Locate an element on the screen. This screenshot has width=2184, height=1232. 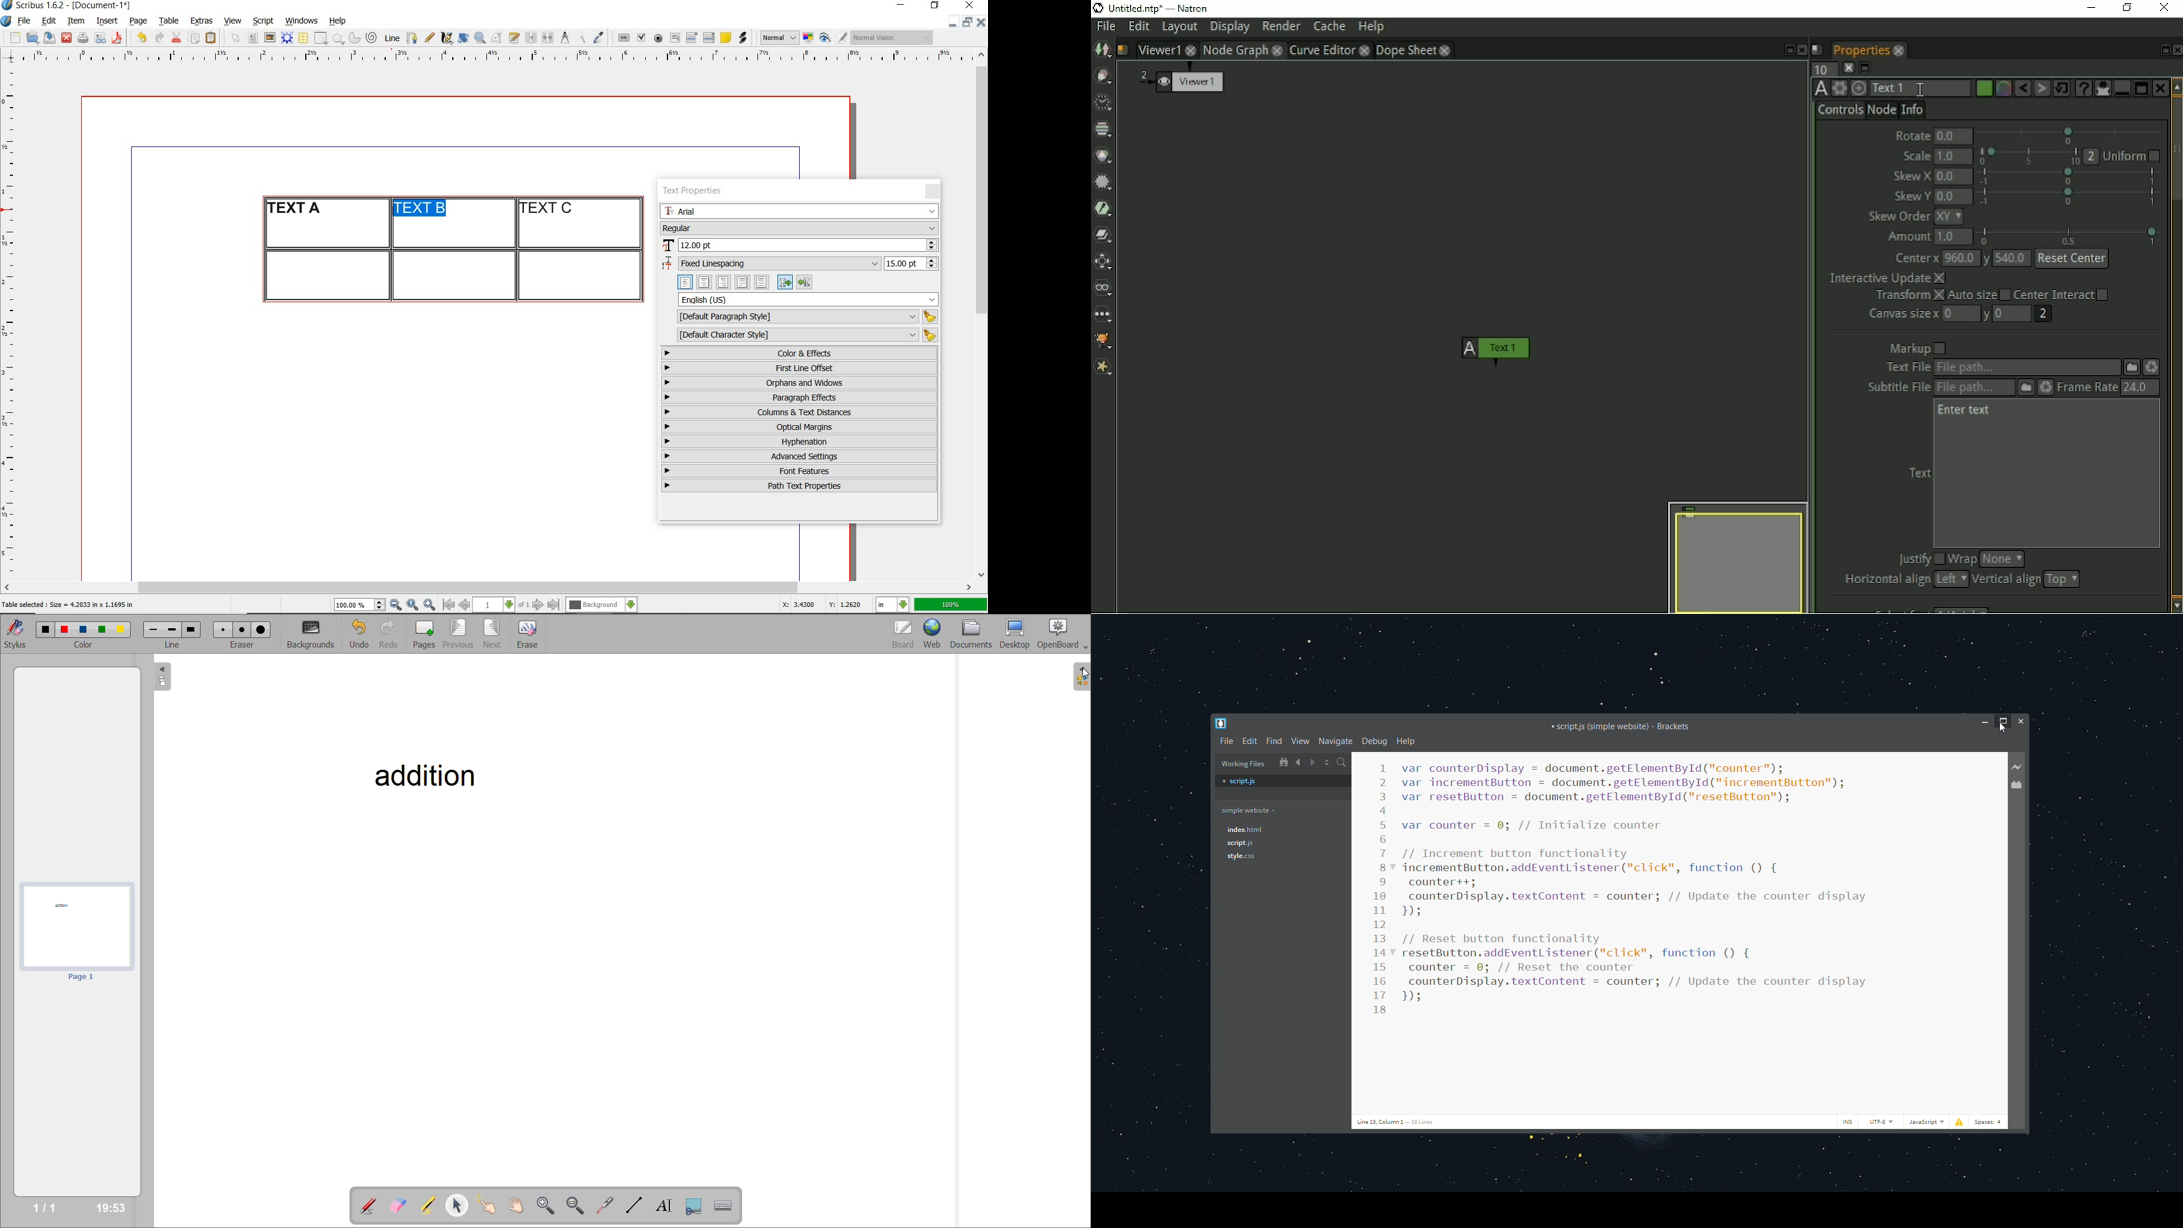
find is located at coordinates (1275, 741).